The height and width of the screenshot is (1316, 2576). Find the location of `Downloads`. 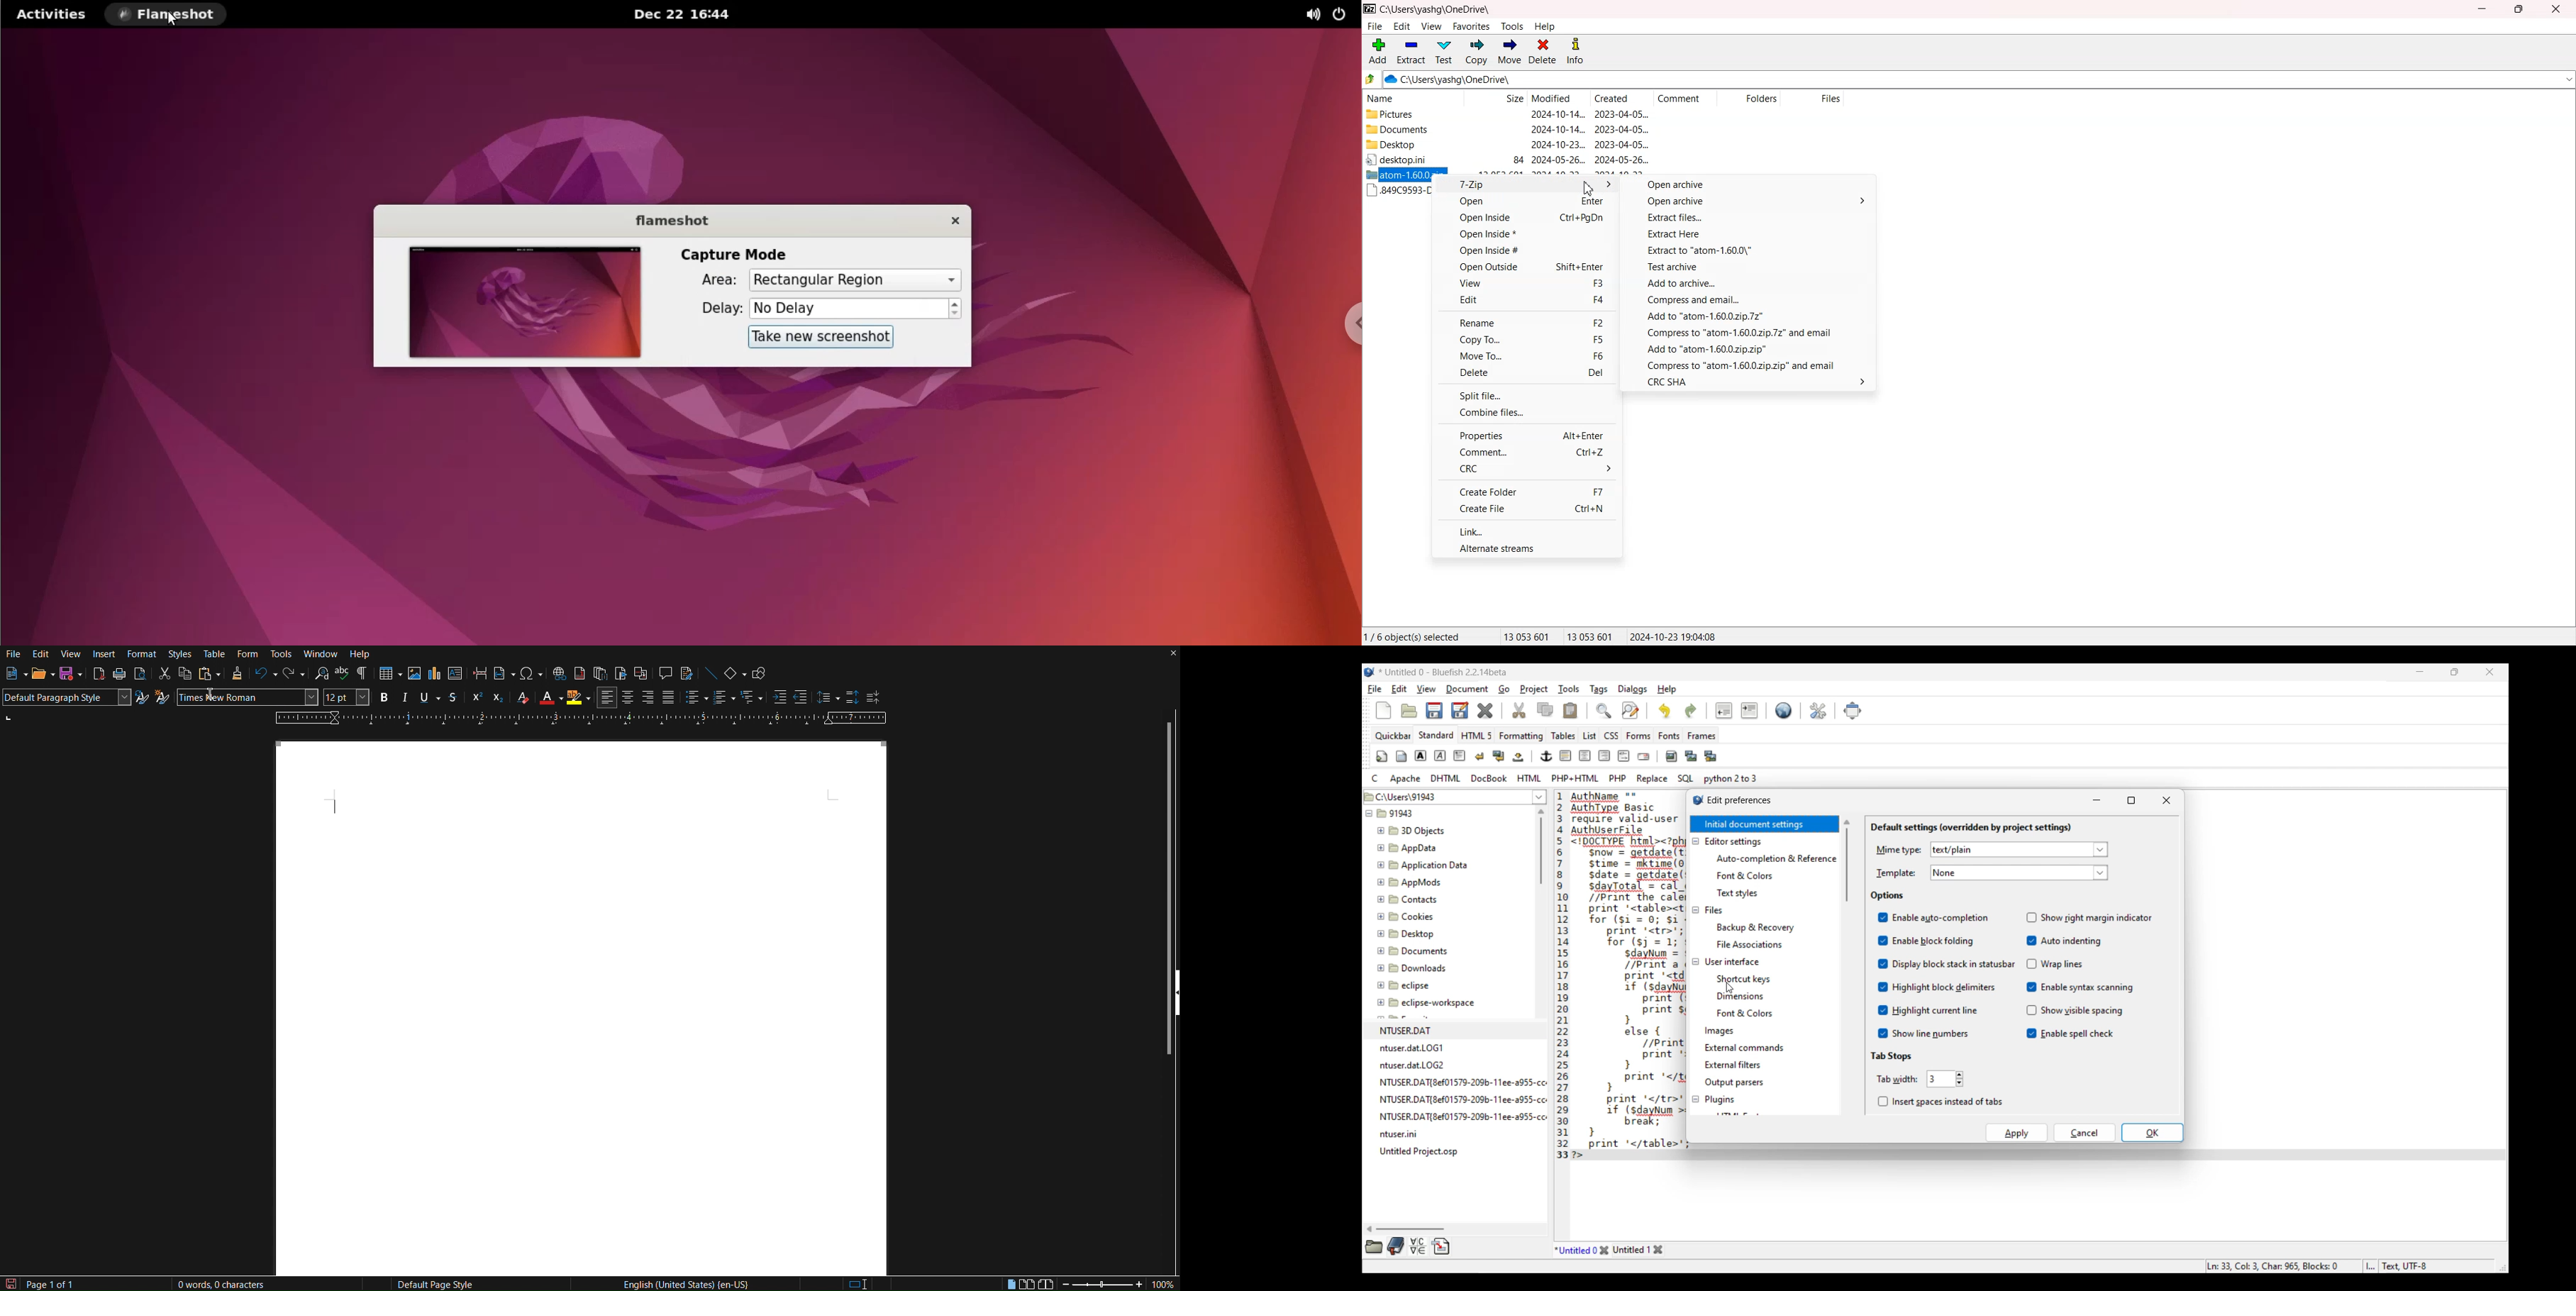

Downloads is located at coordinates (1413, 967).